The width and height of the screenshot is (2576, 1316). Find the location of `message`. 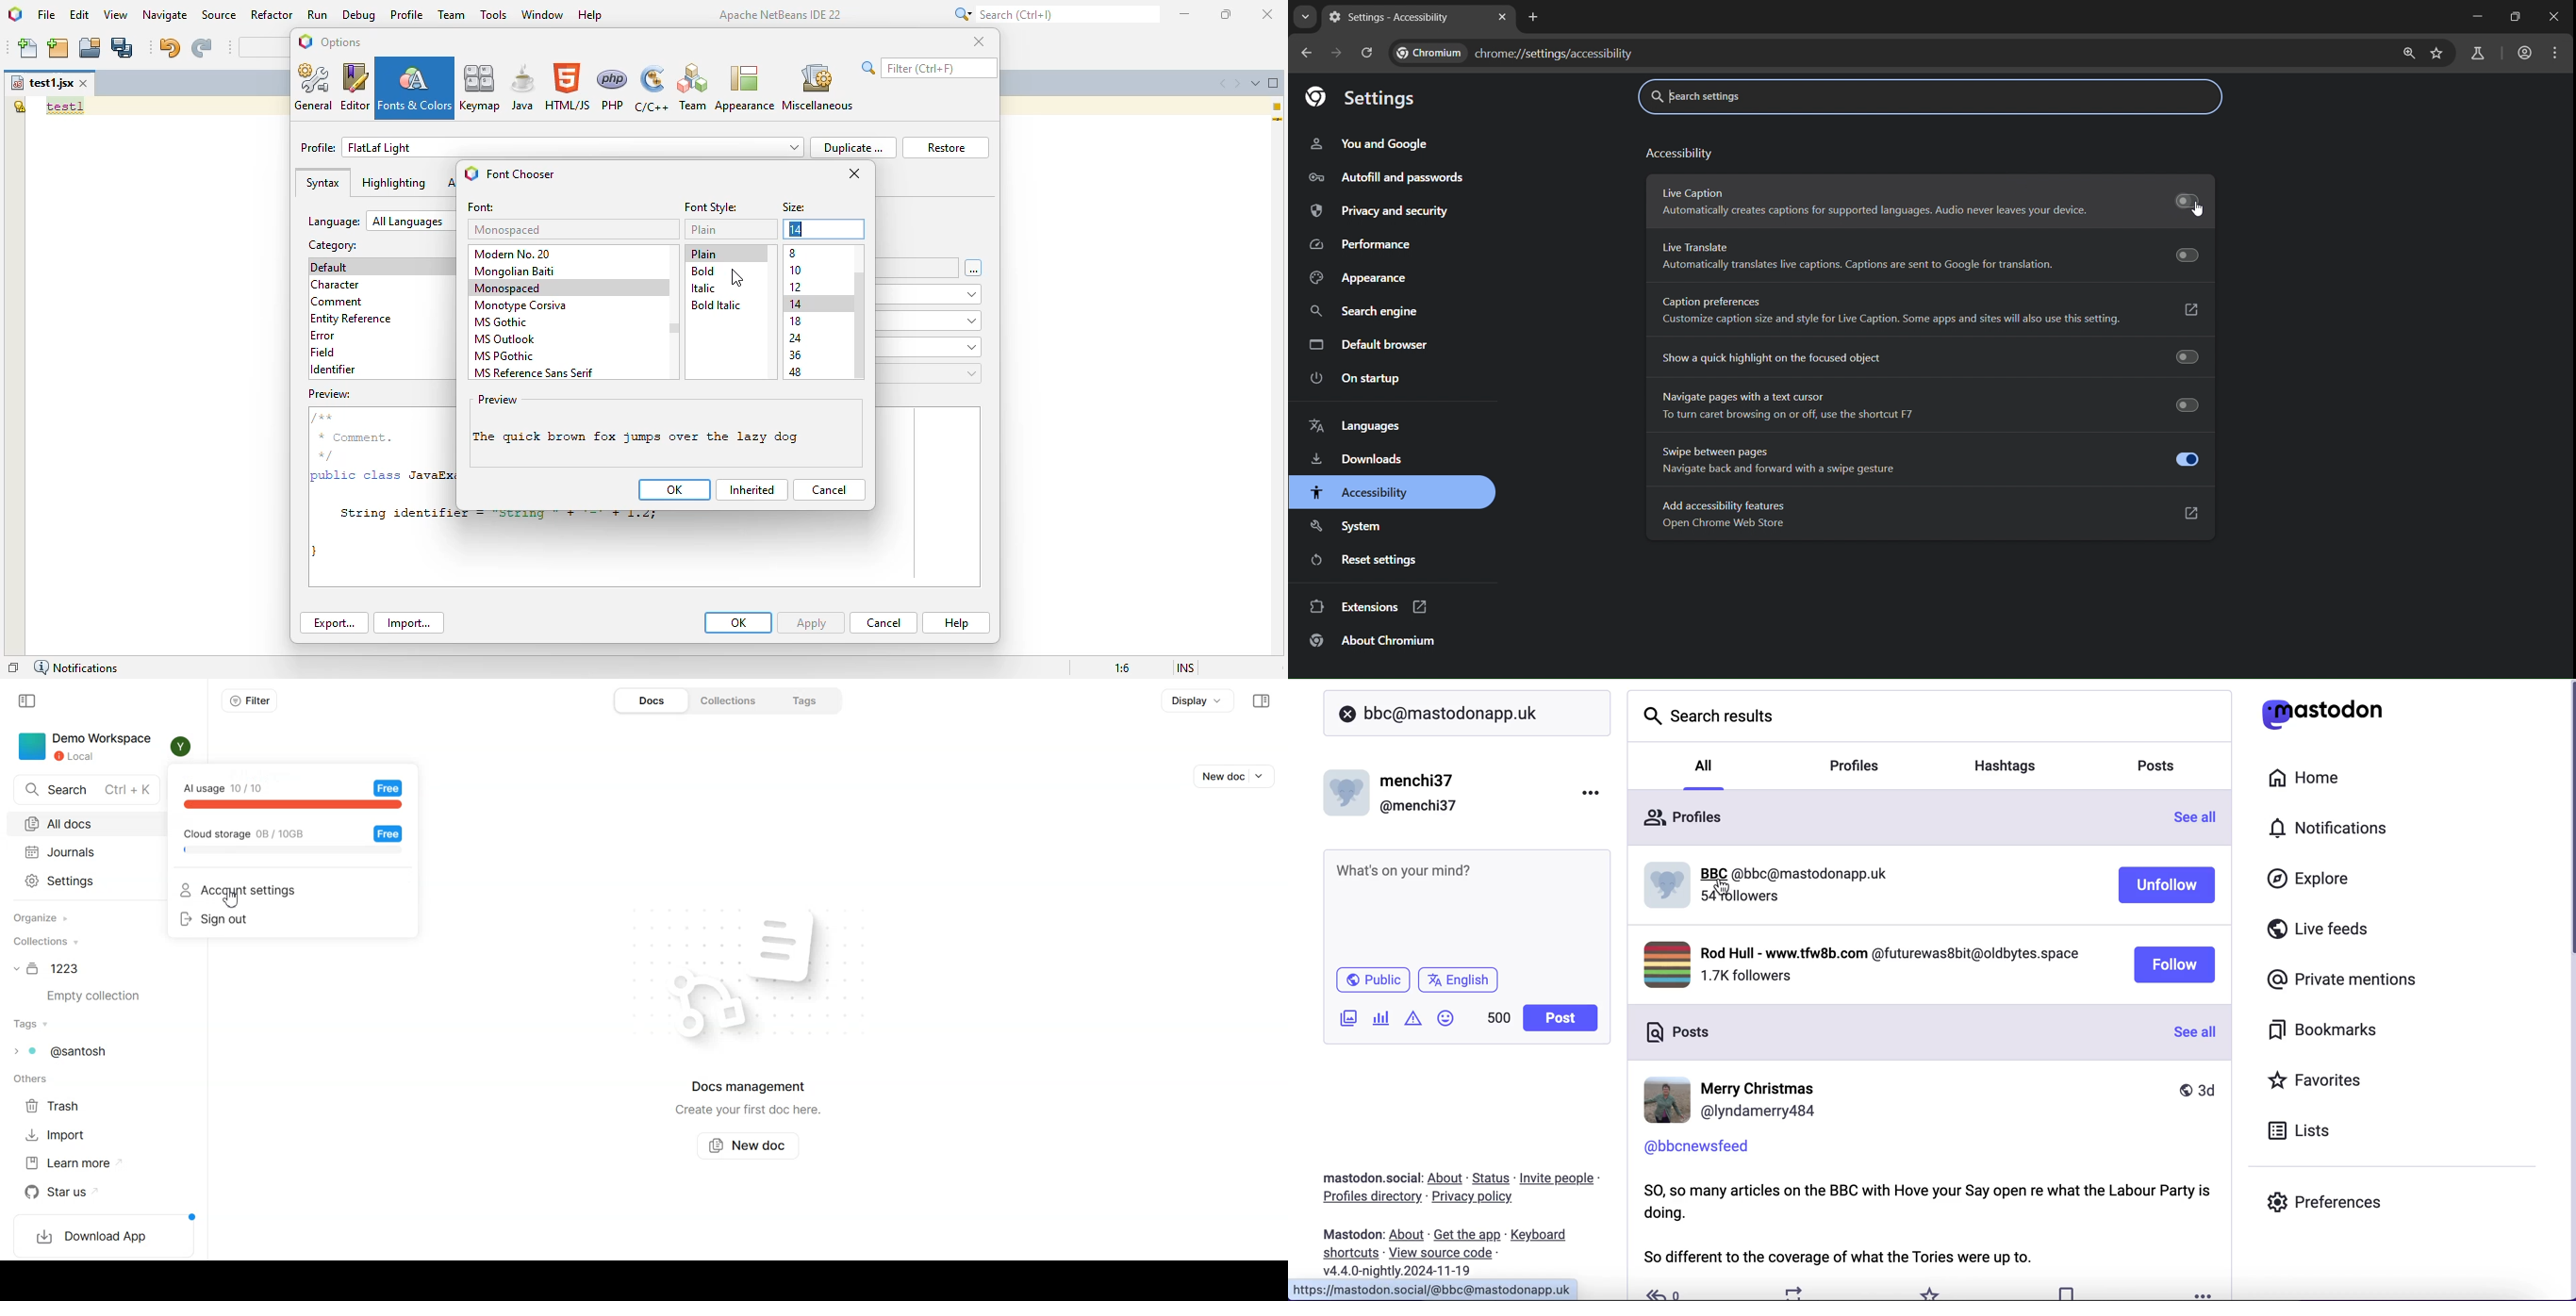

message is located at coordinates (1929, 1224).